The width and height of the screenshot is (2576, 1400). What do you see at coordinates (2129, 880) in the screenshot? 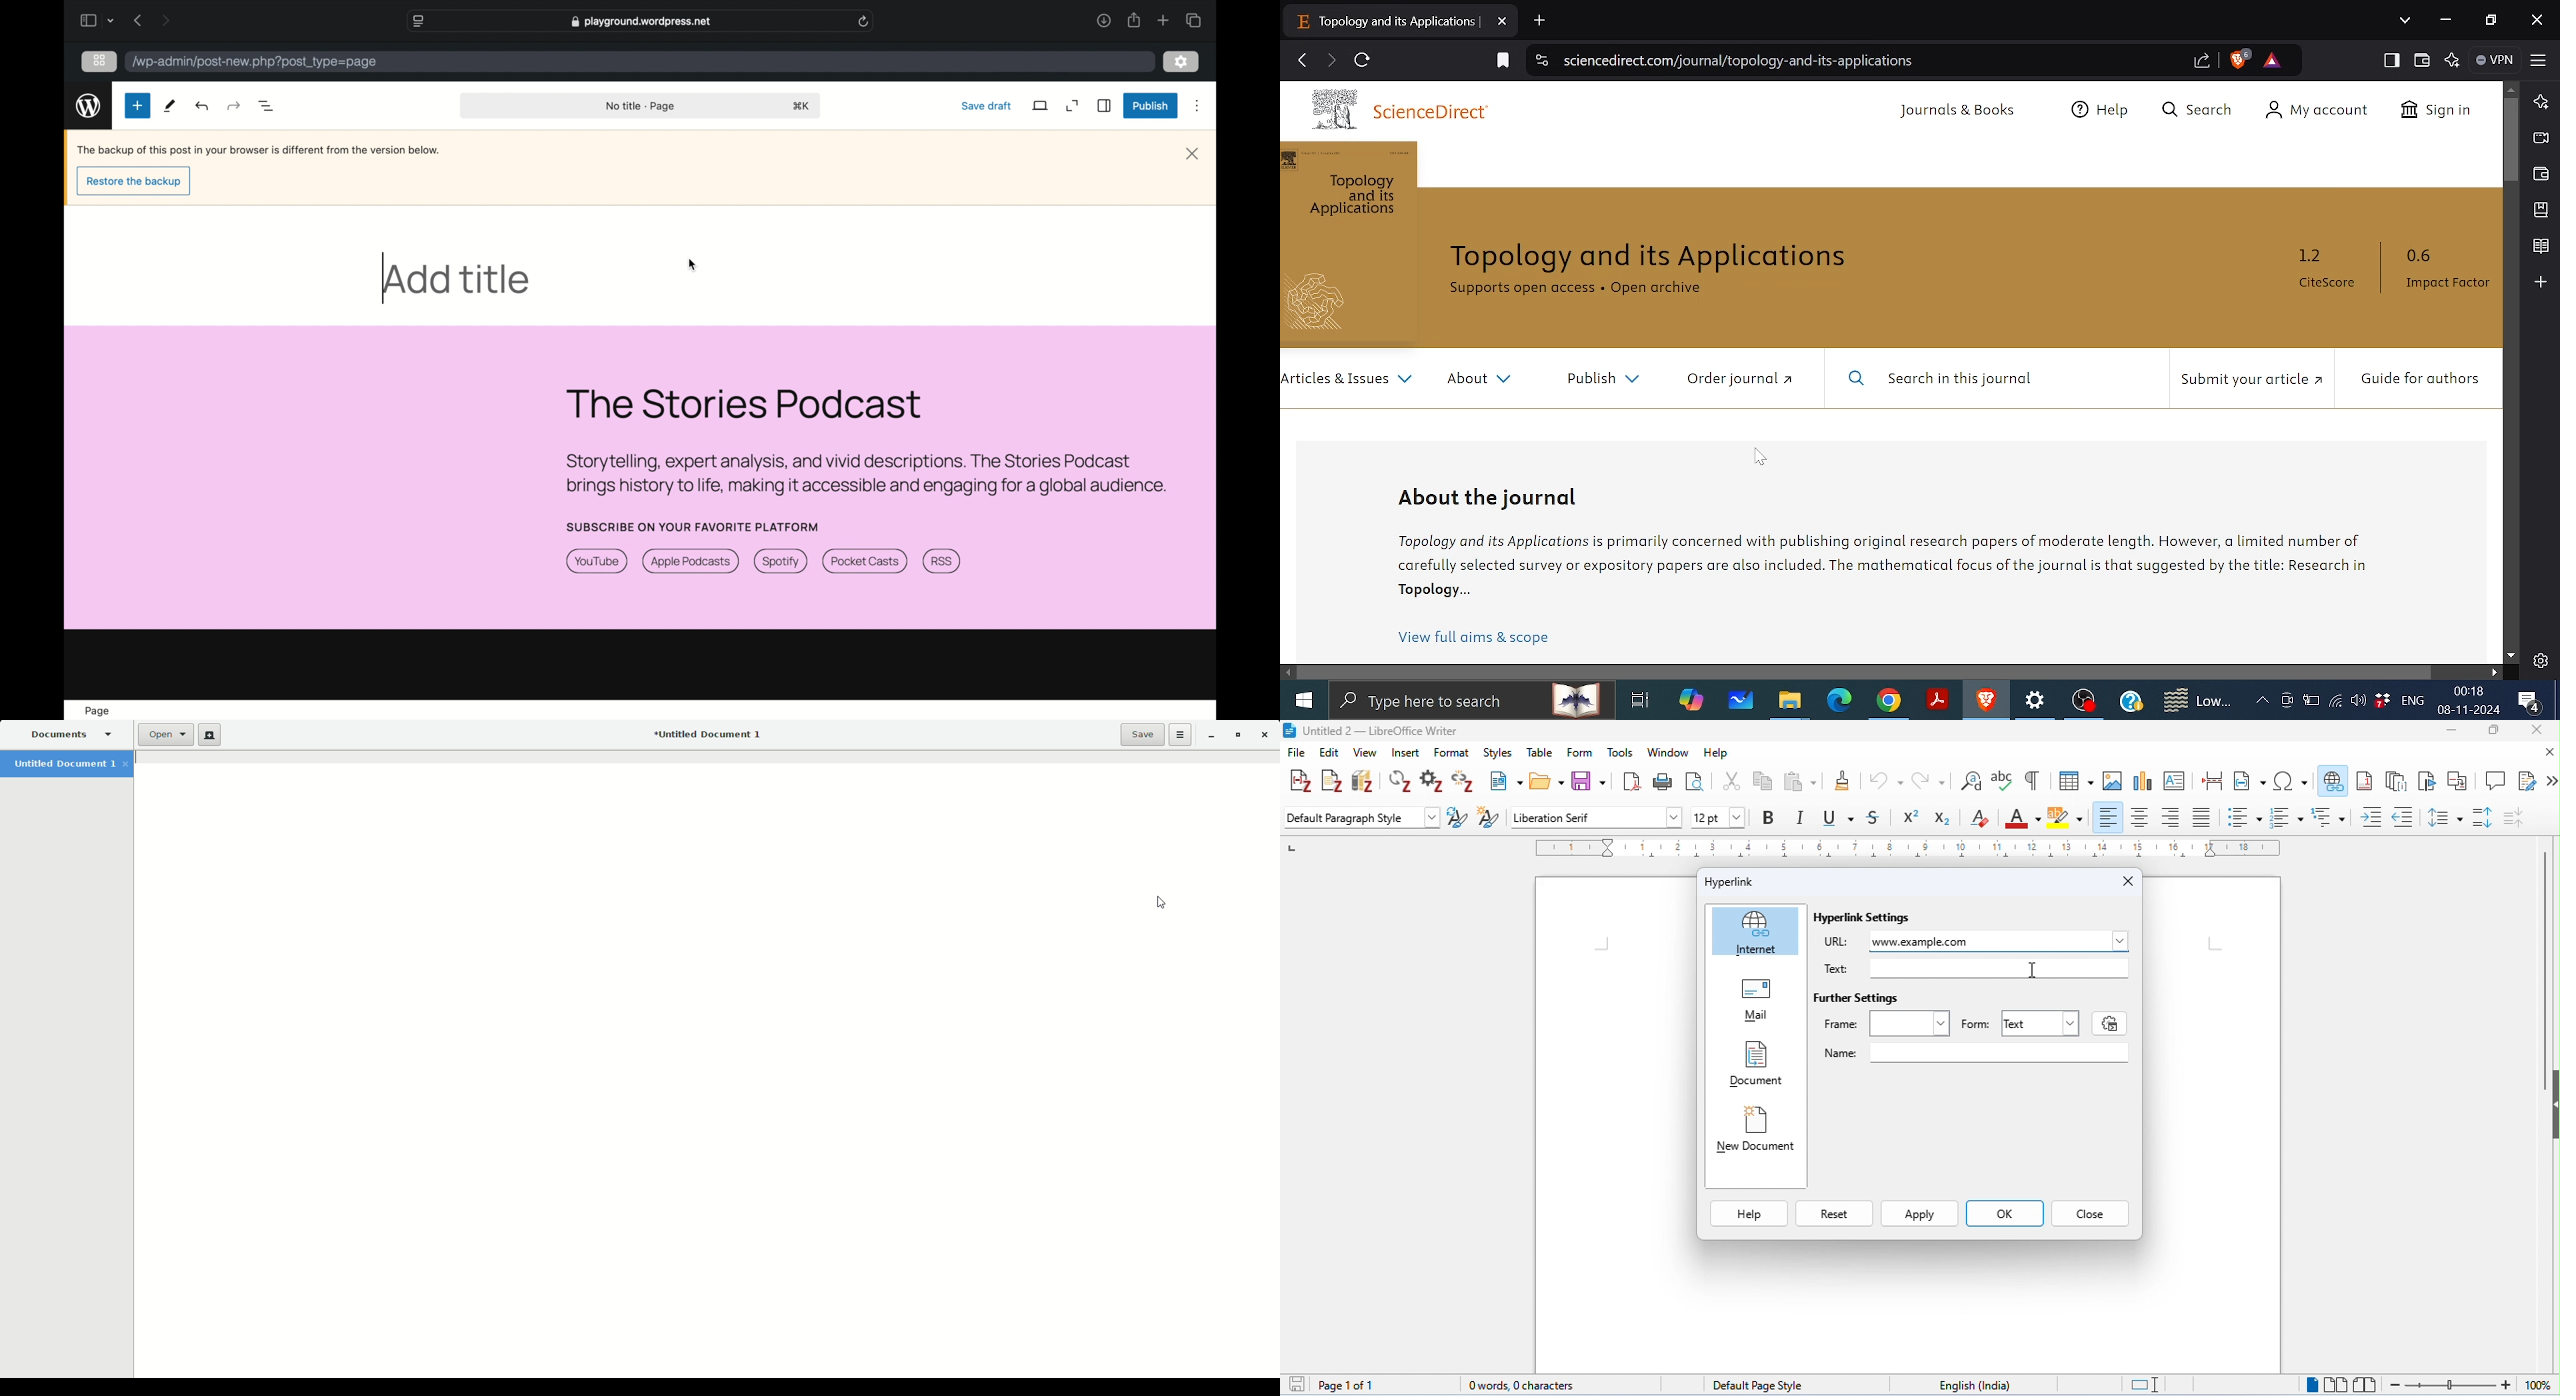
I see `Close` at bounding box center [2129, 880].